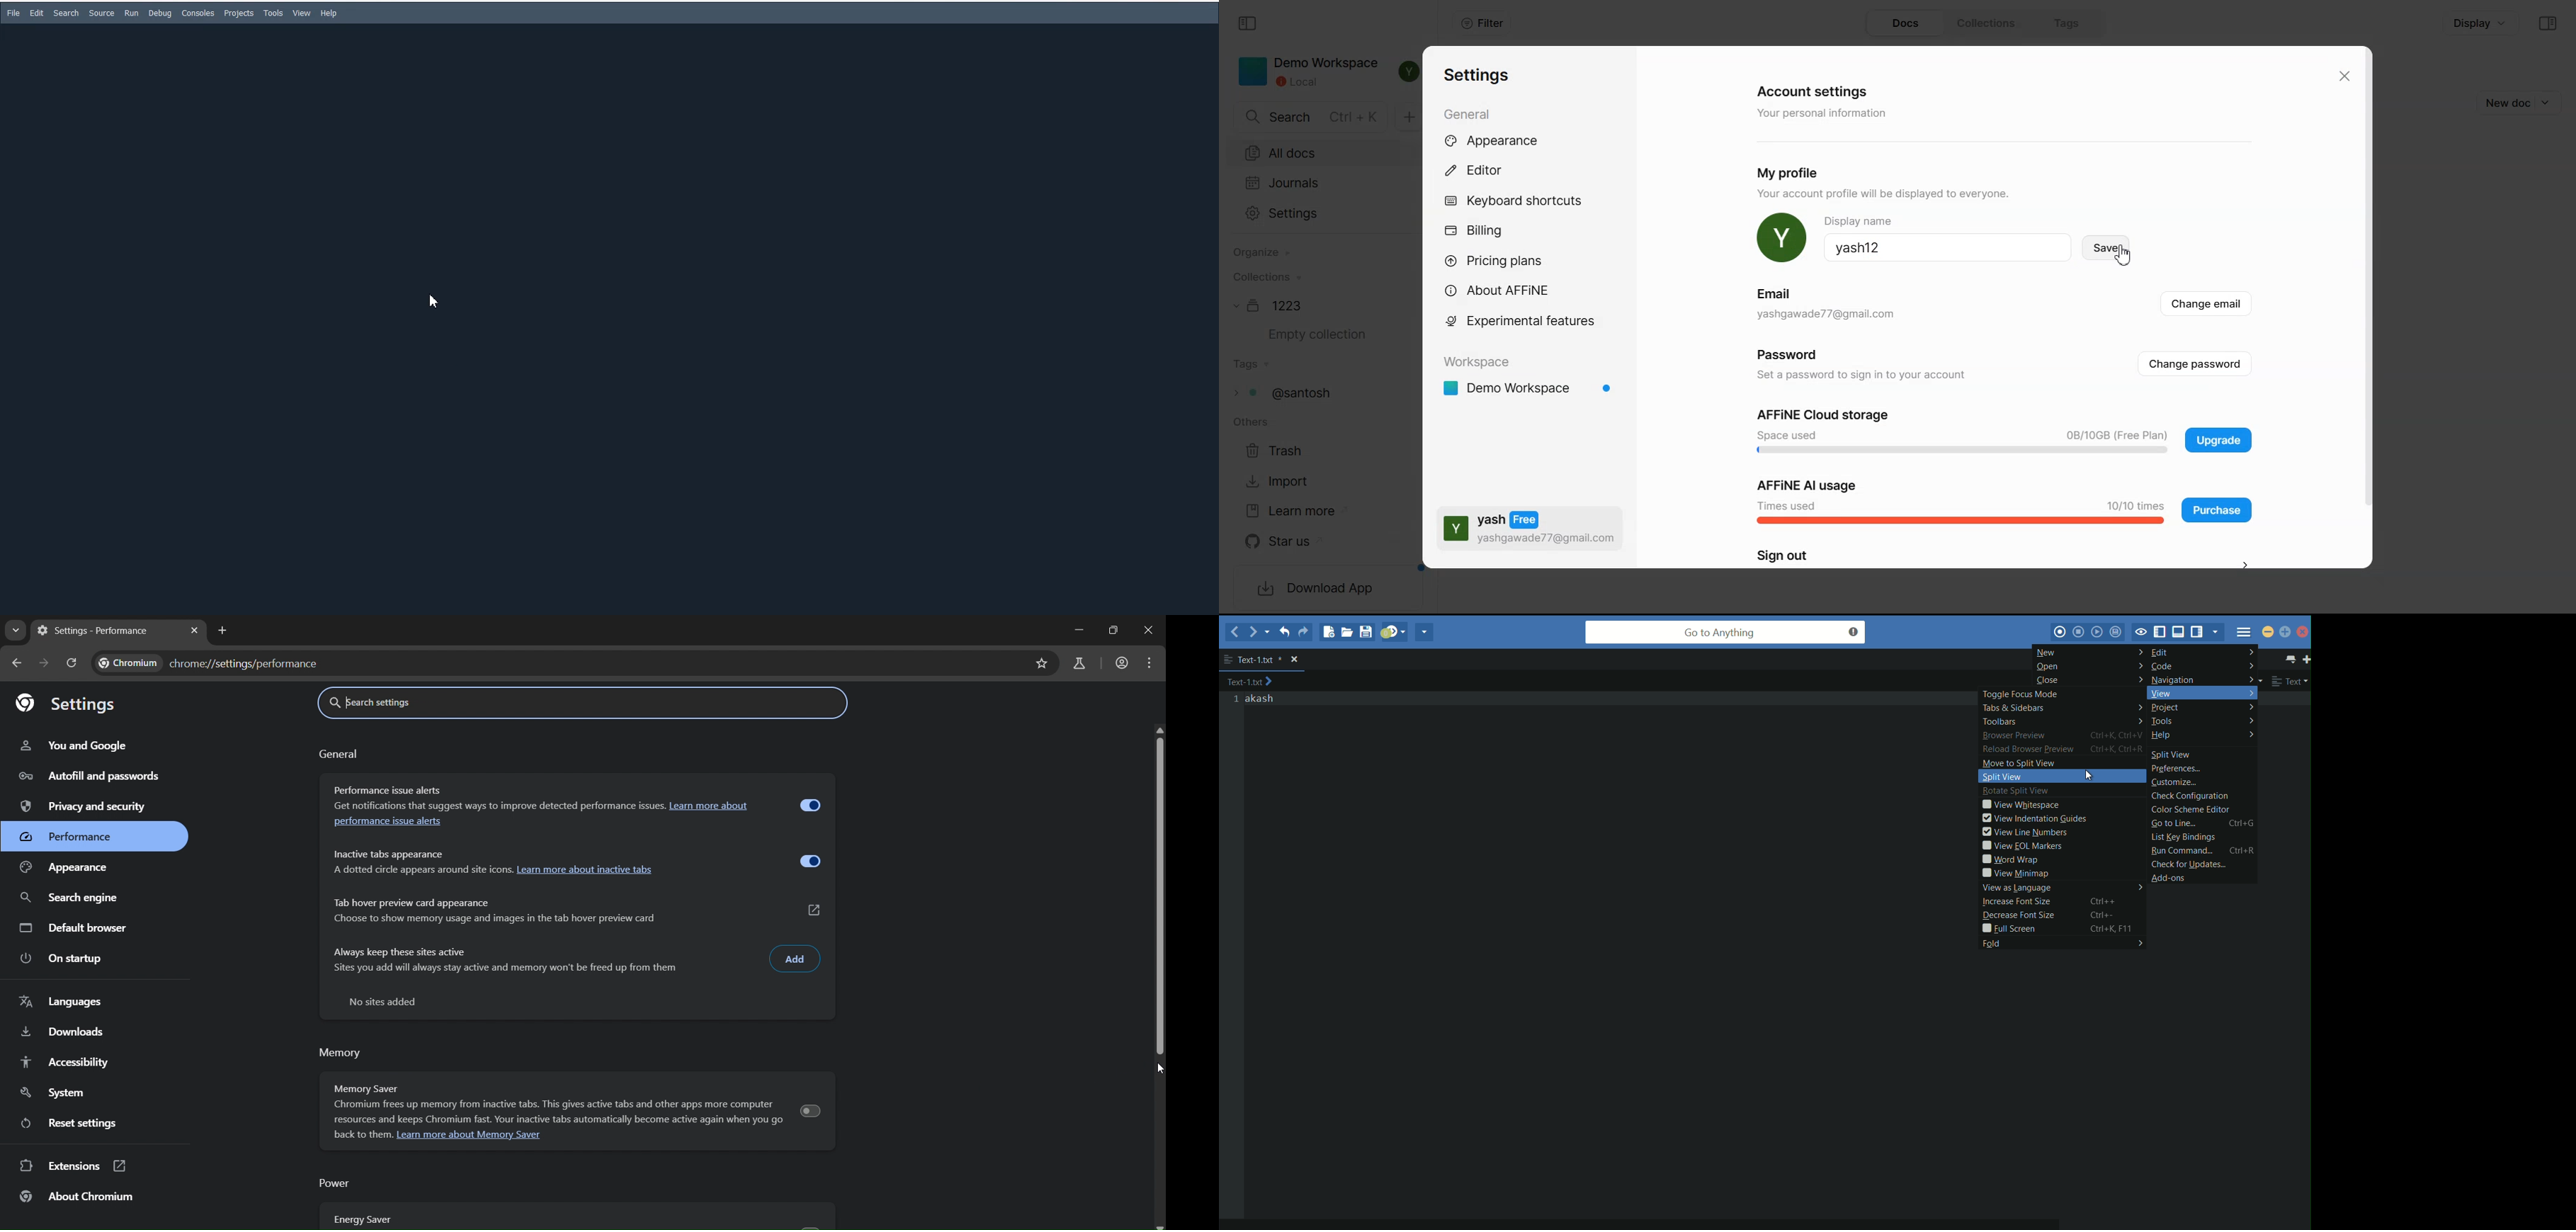 The width and height of the screenshot is (2576, 1232). I want to click on customize, so click(2204, 783).